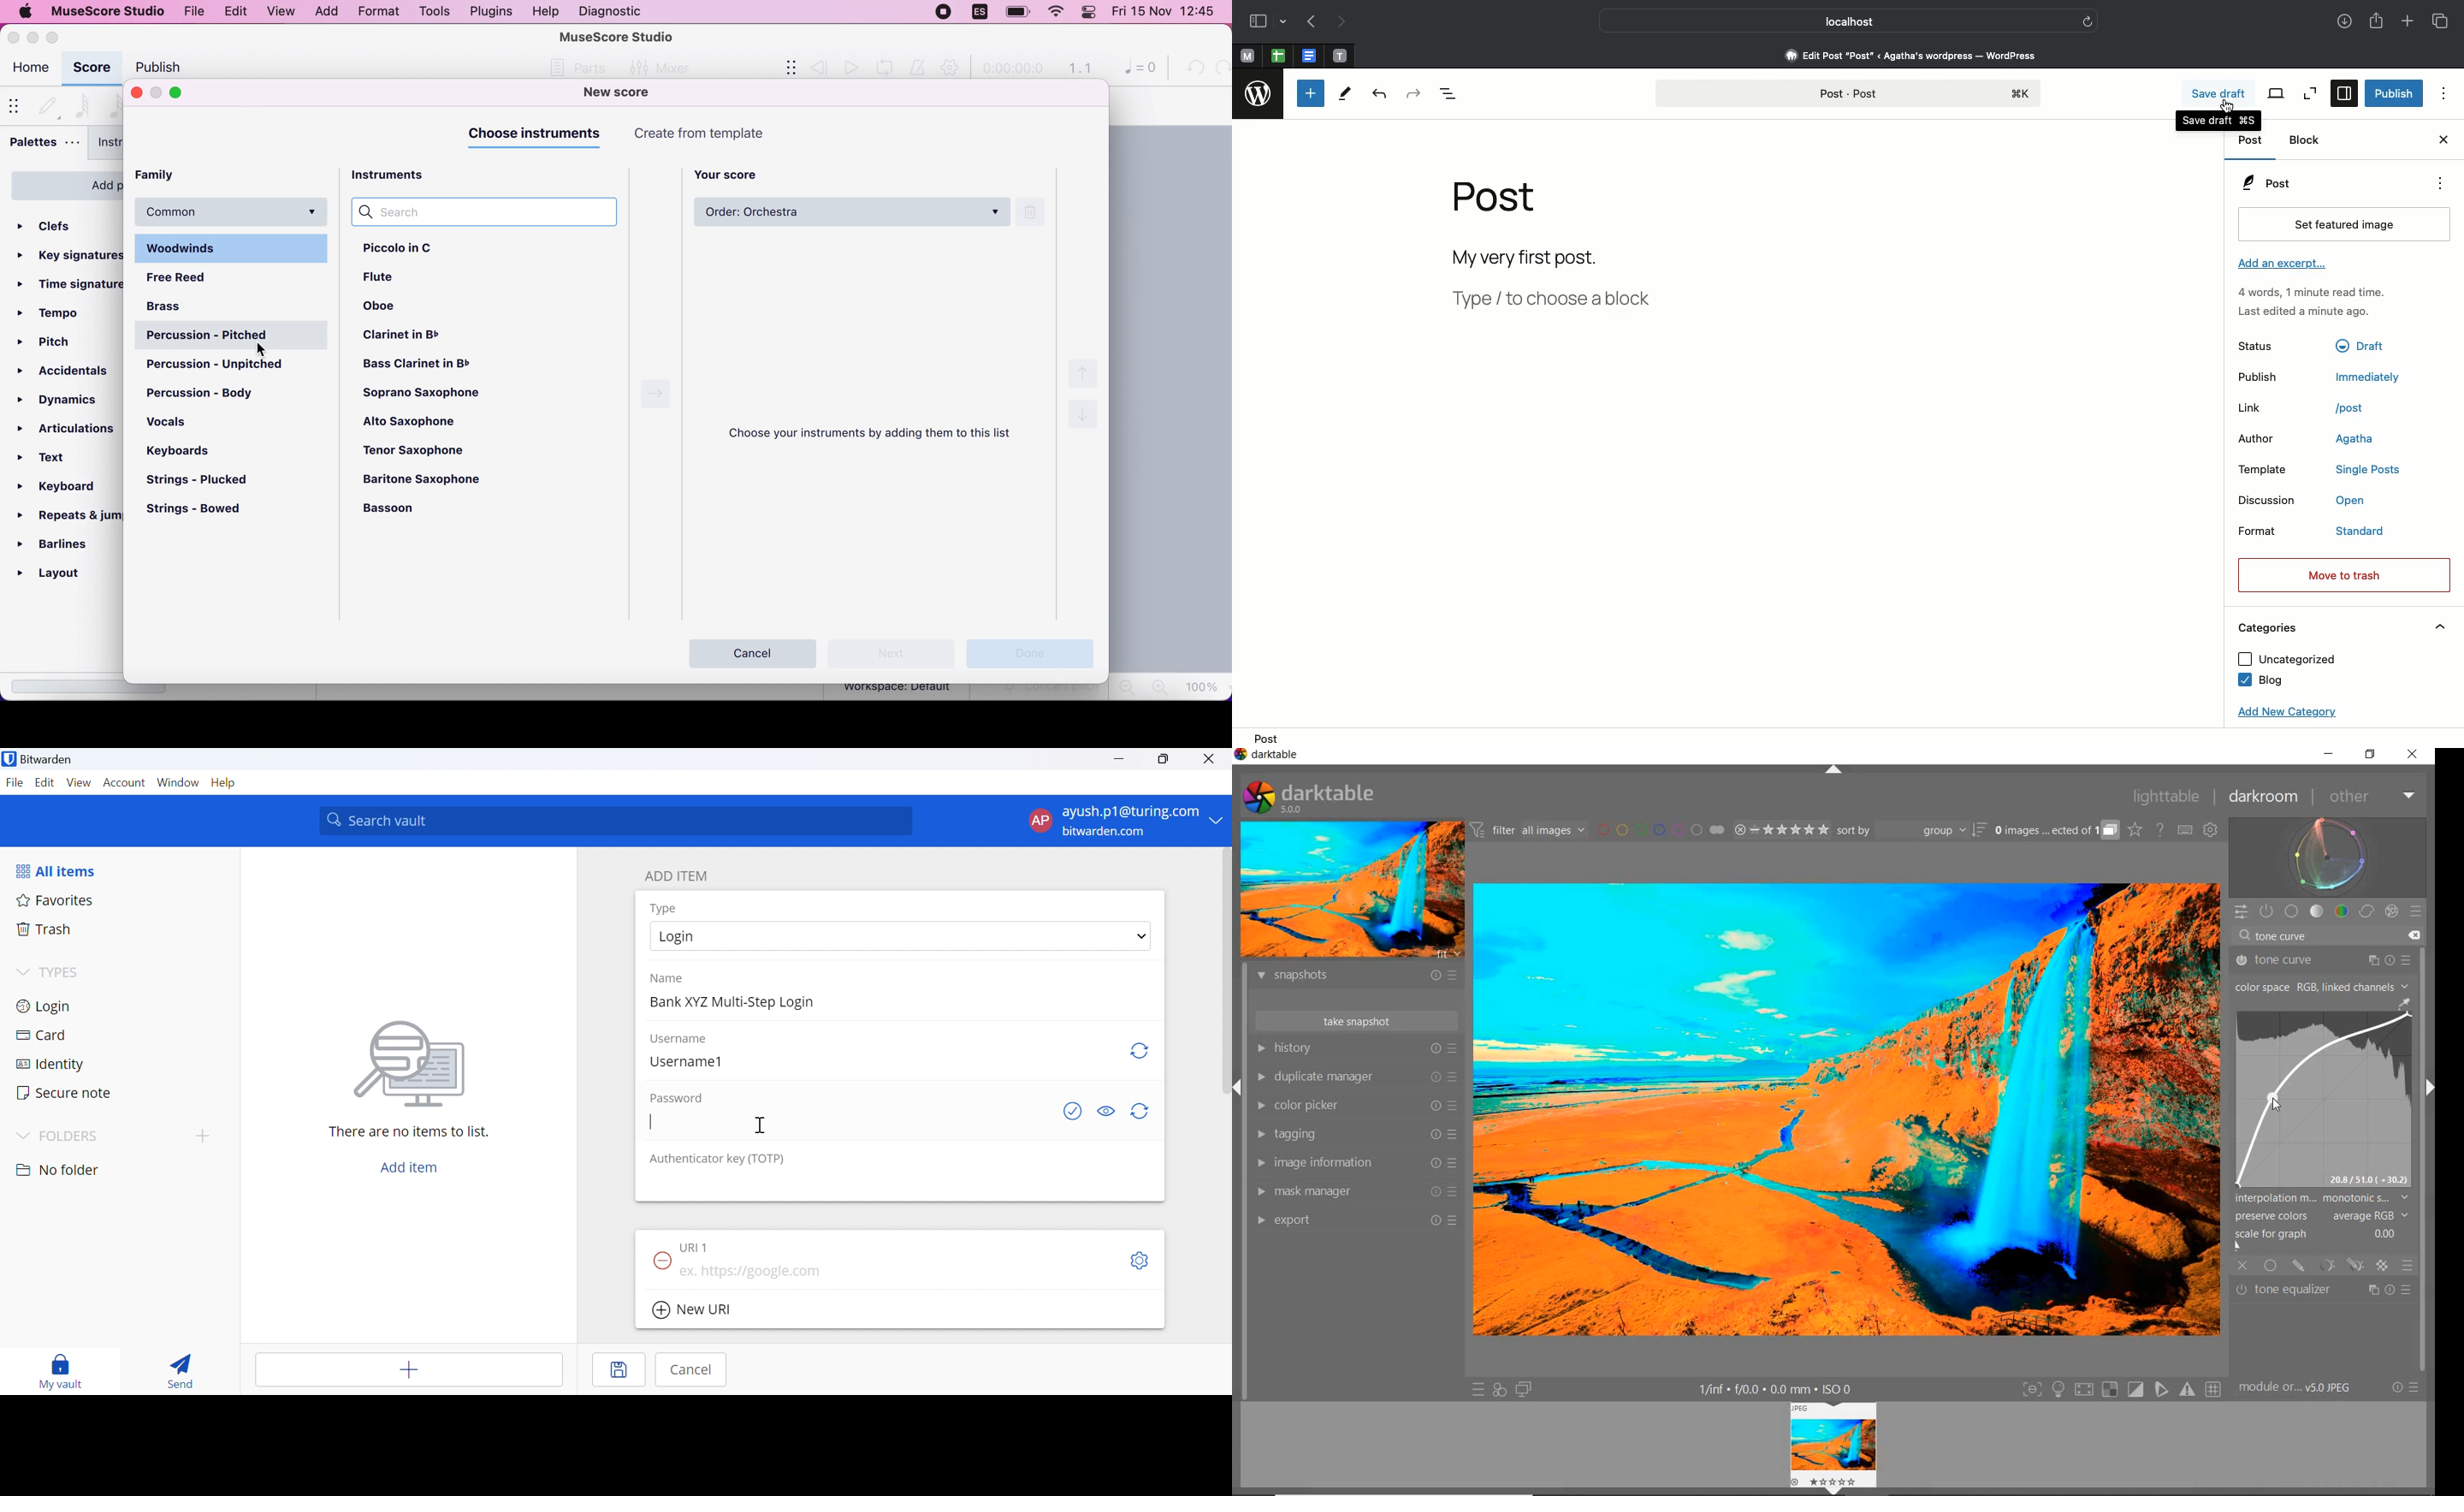 The image size is (2464, 1512). I want to click on Open, so click(2360, 502).